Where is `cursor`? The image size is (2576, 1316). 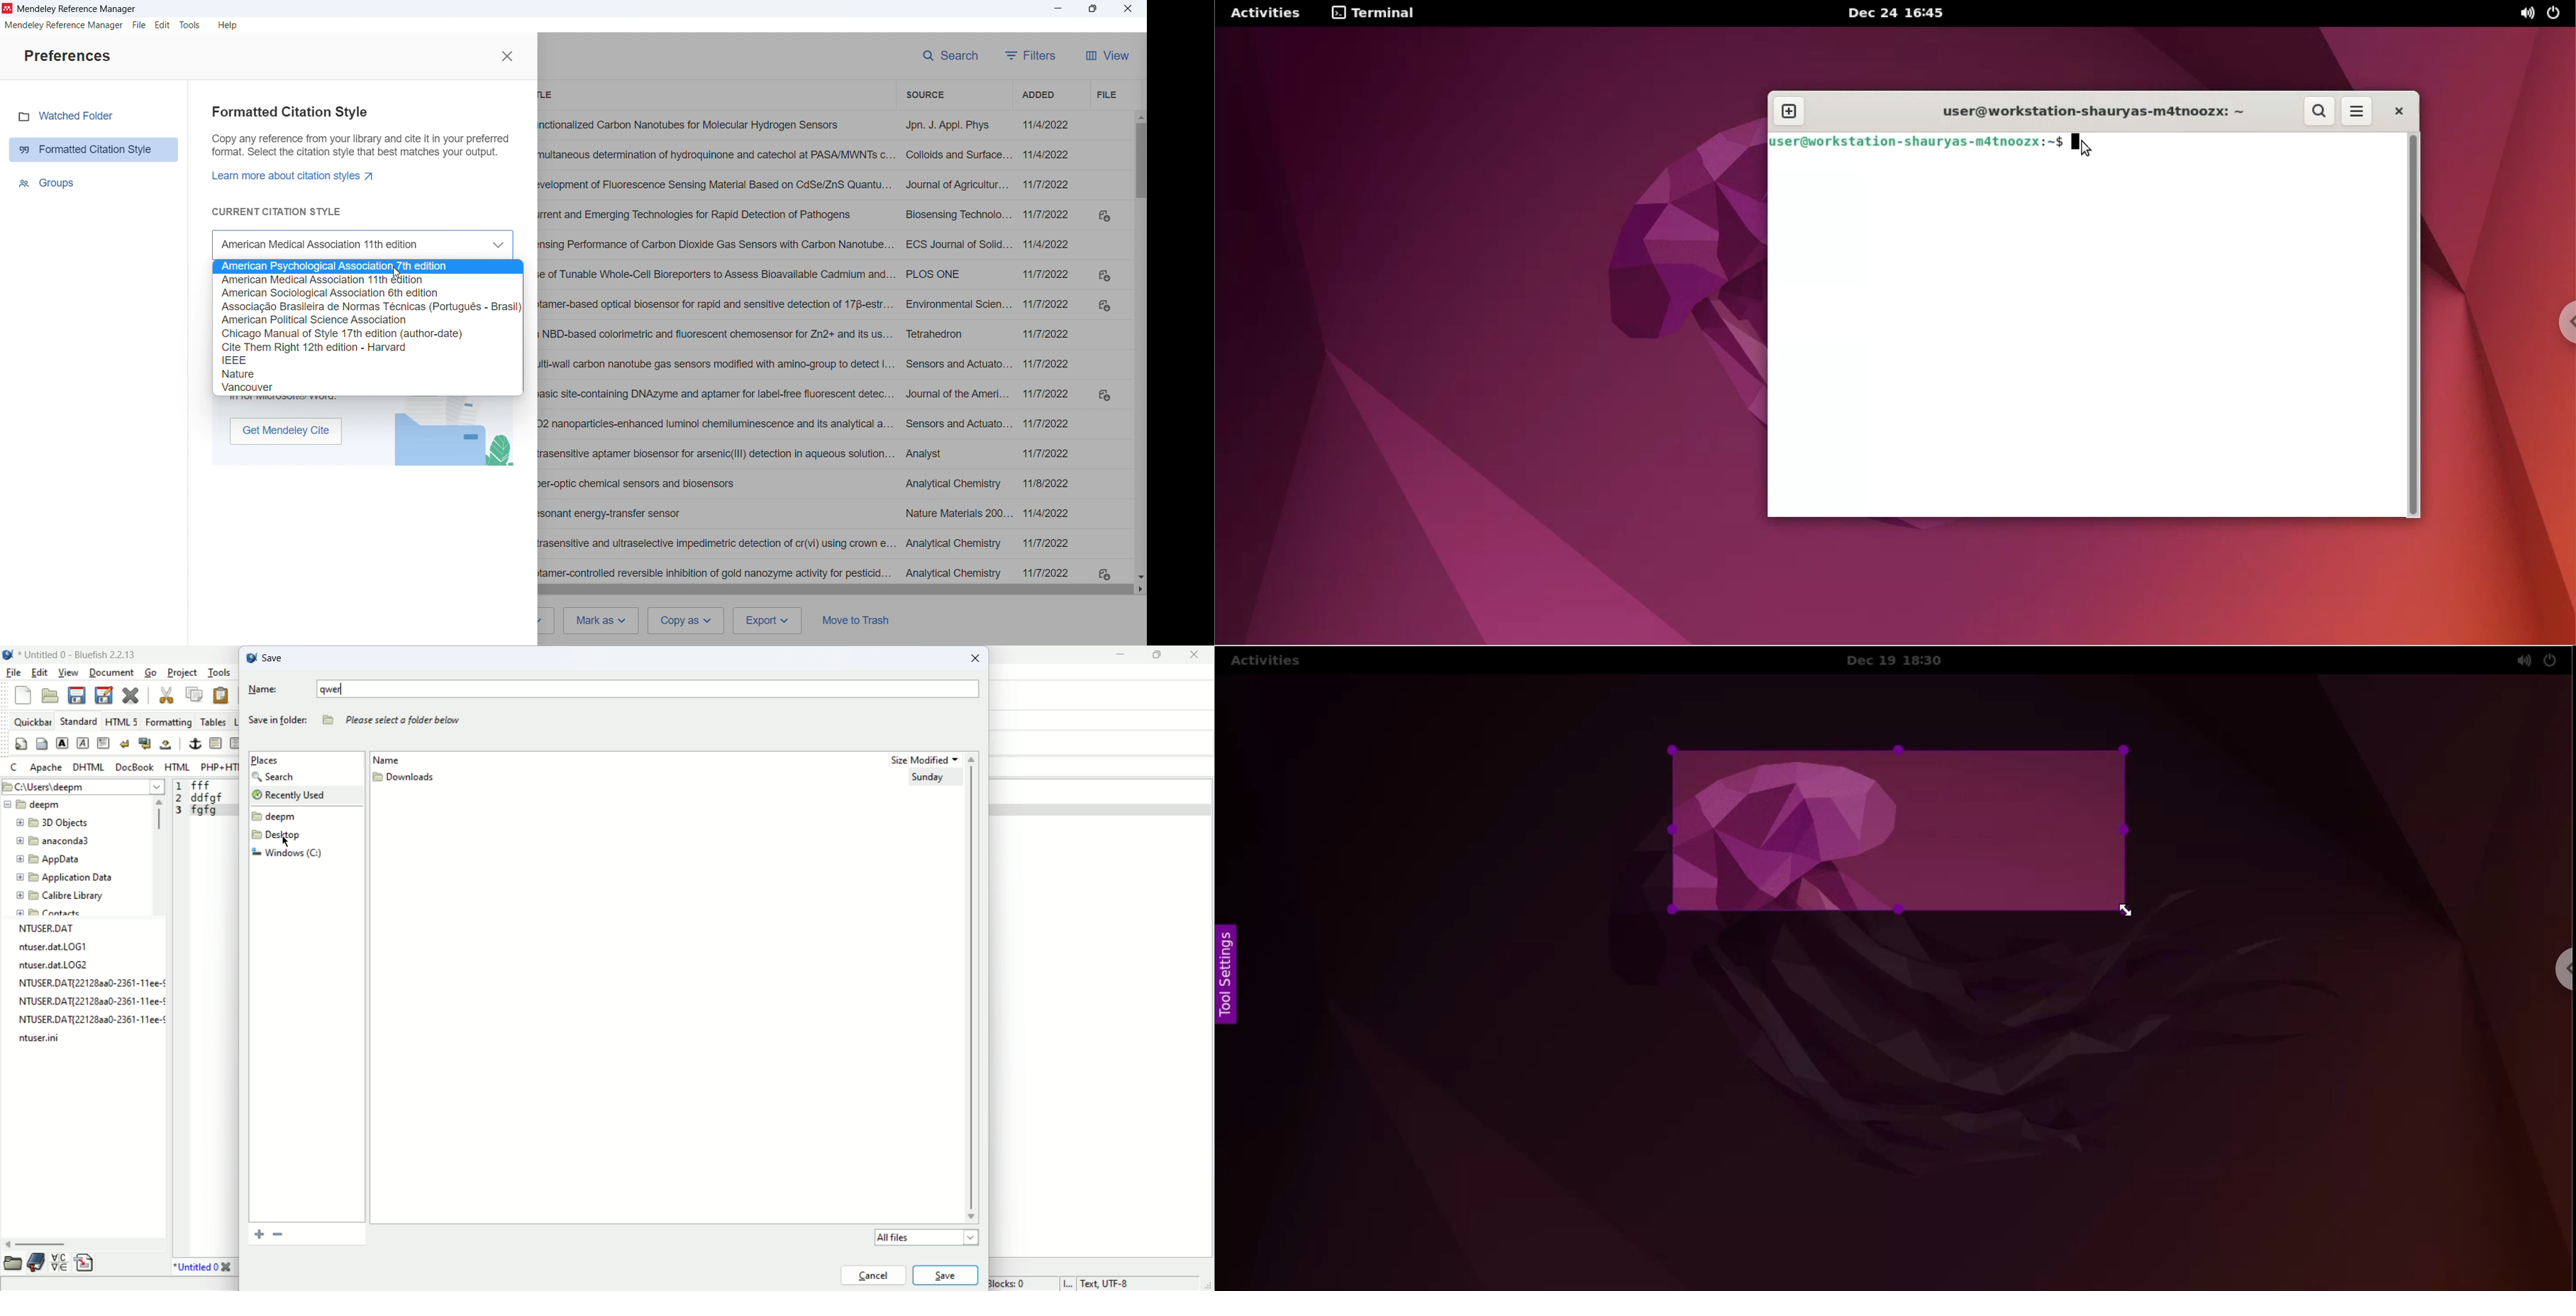
cursor is located at coordinates (2129, 914).